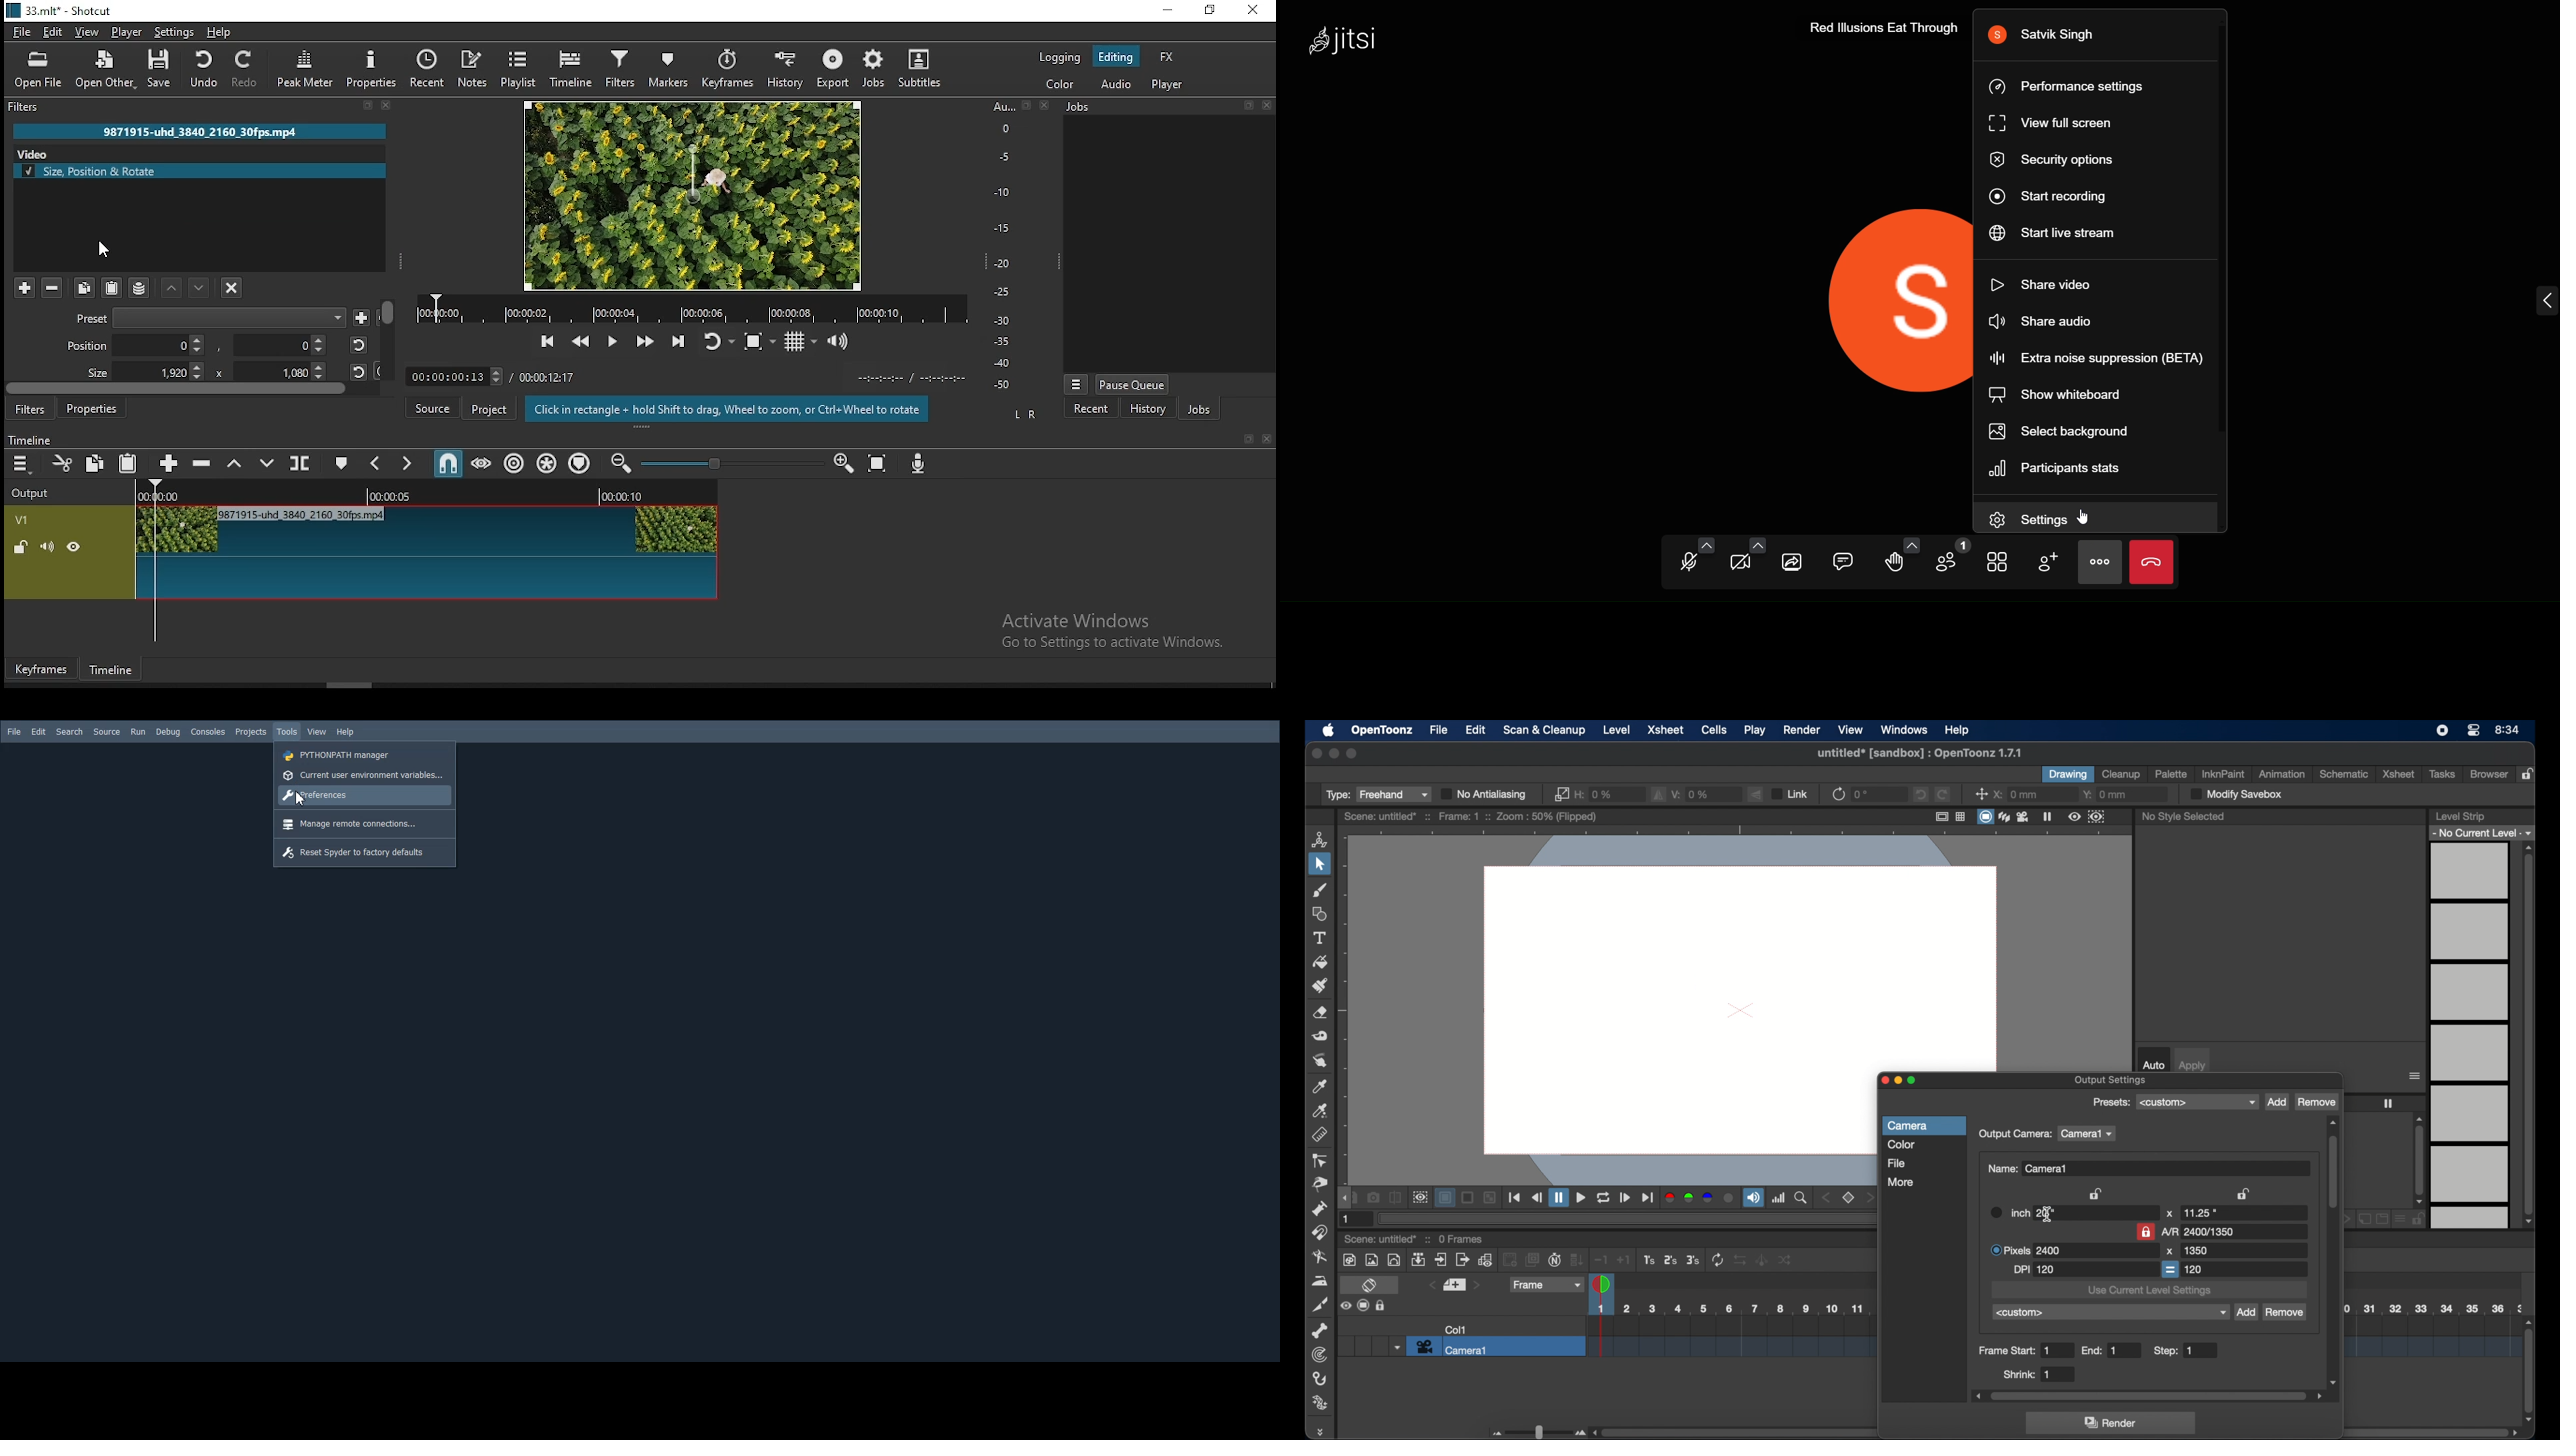  What do you see at coordinates (1247, 105) in the screenshot?
I see `resize` at bounding box center [1247, 105].